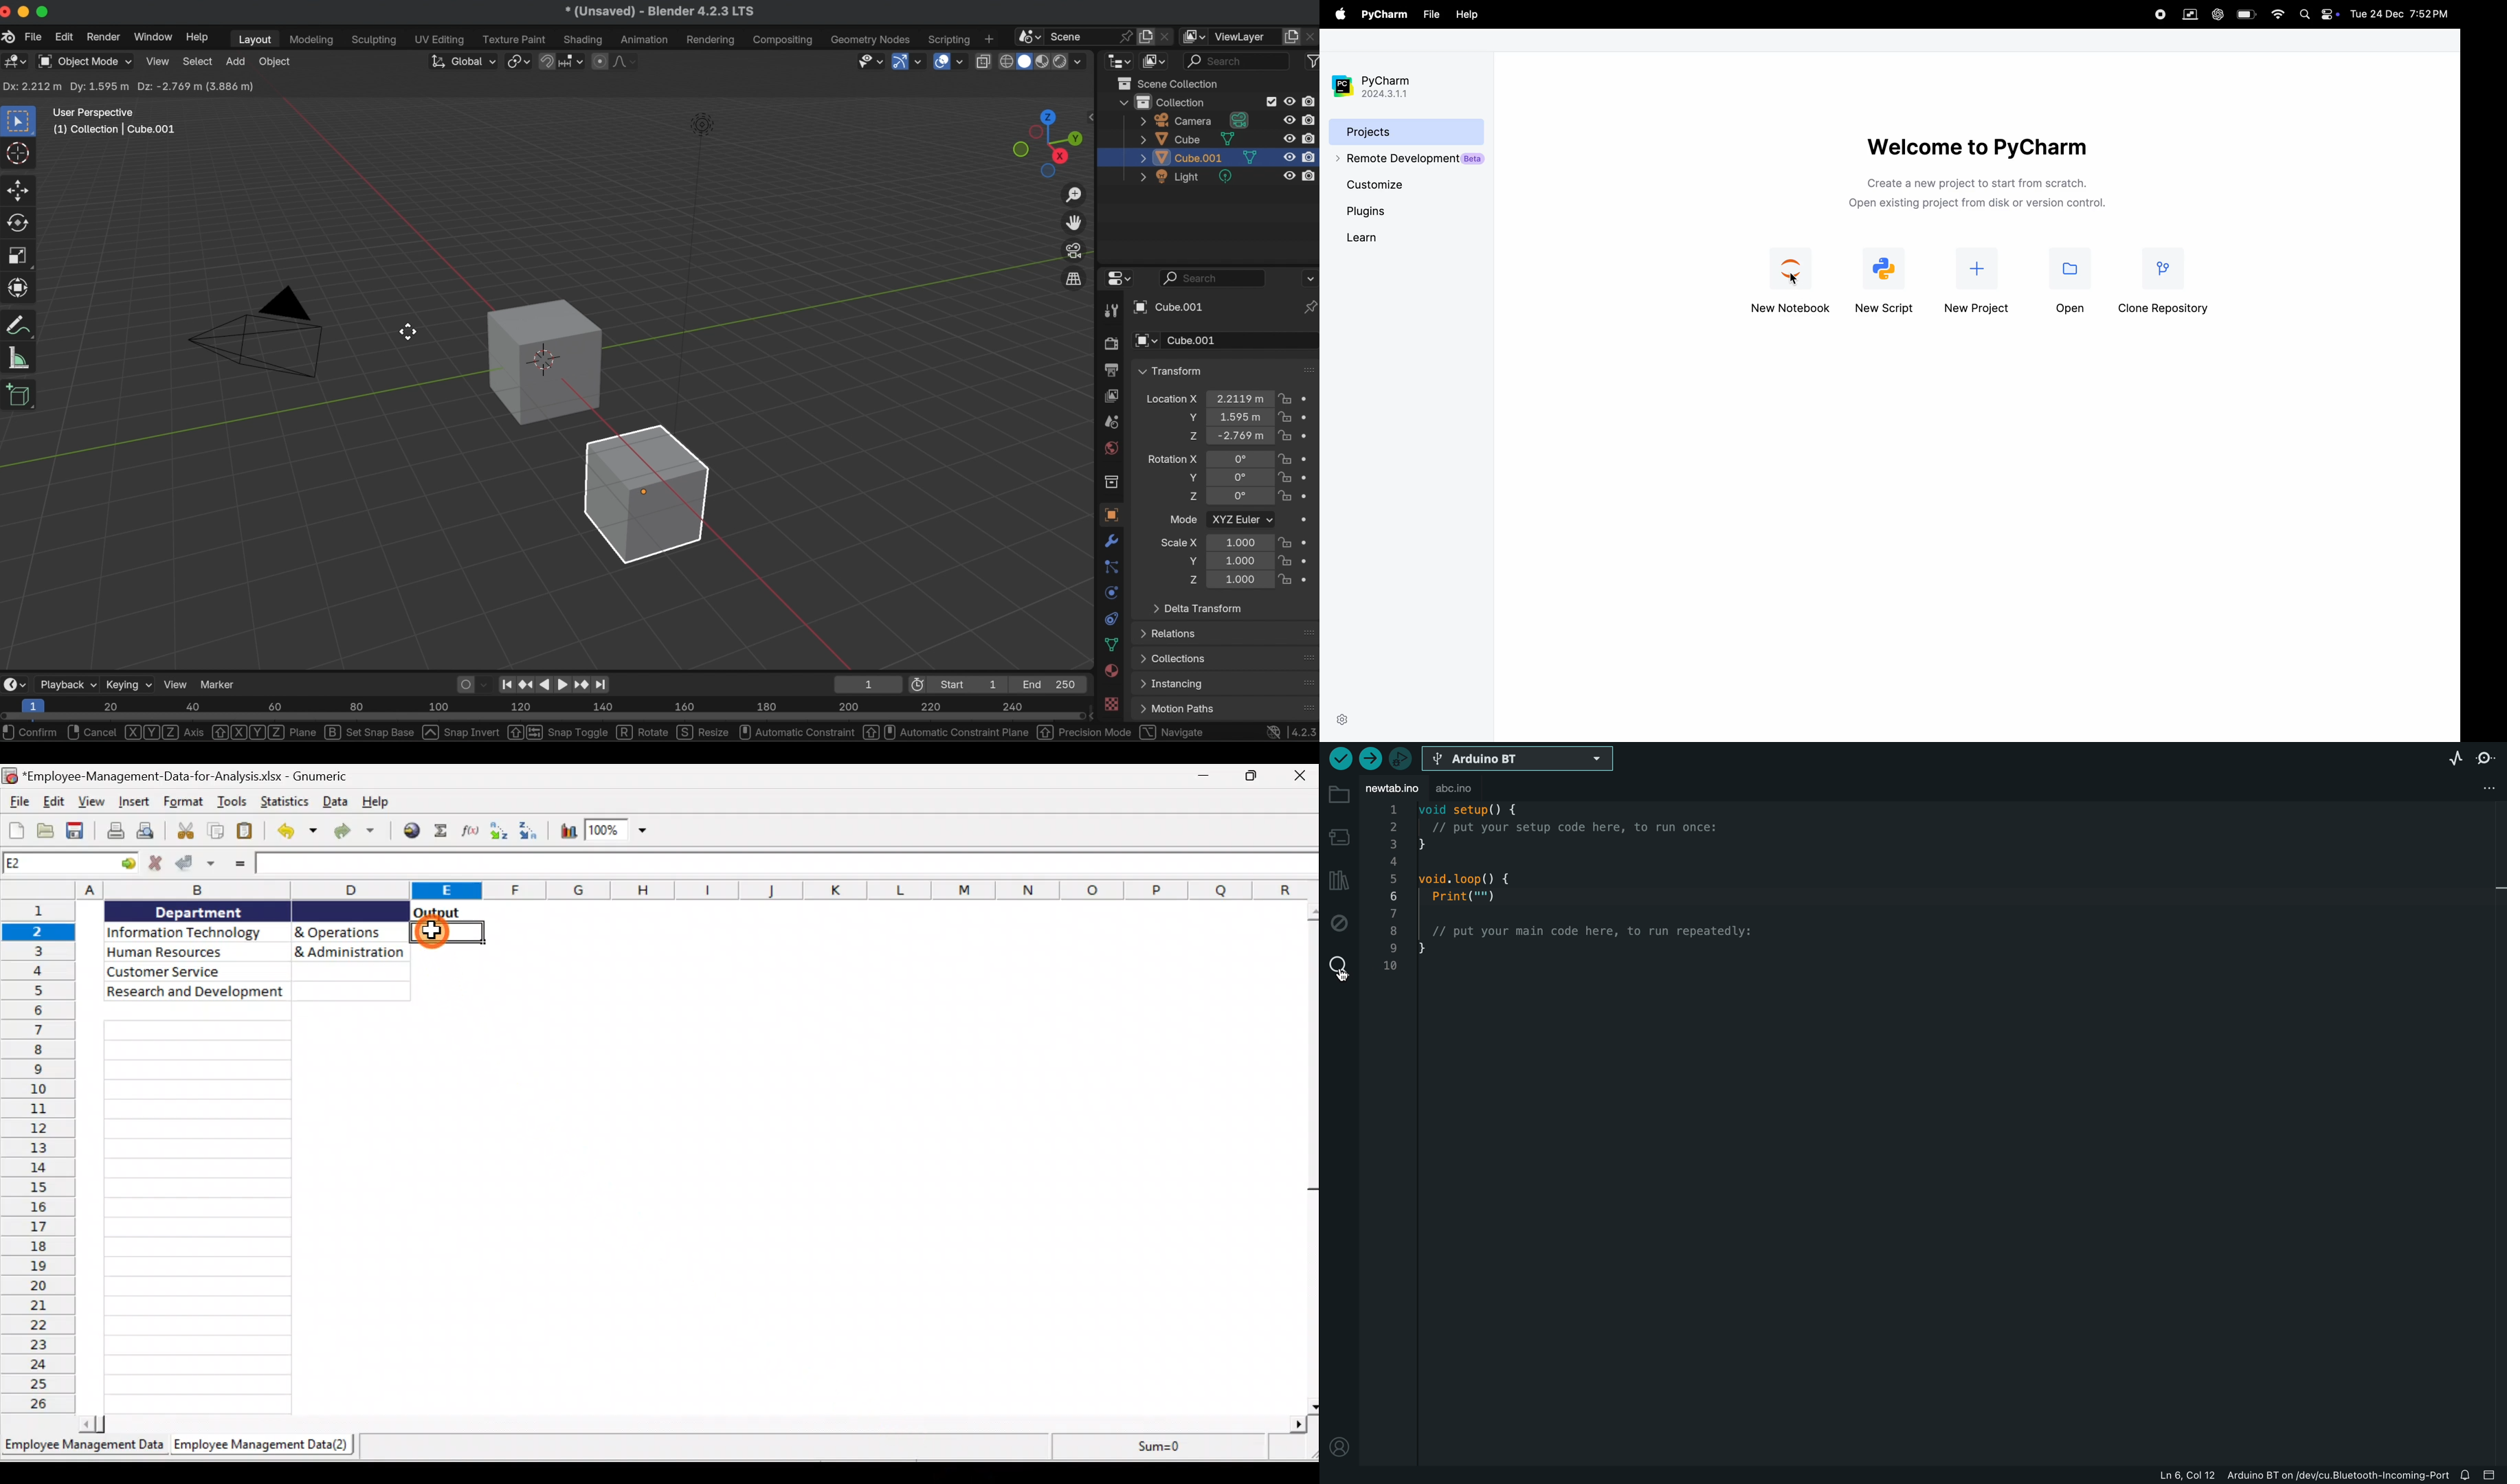 This screenshot has width=2520, height=1484. Describe the element at coordinates (45, 11) in the screenshot. I see `maximize` at that location.